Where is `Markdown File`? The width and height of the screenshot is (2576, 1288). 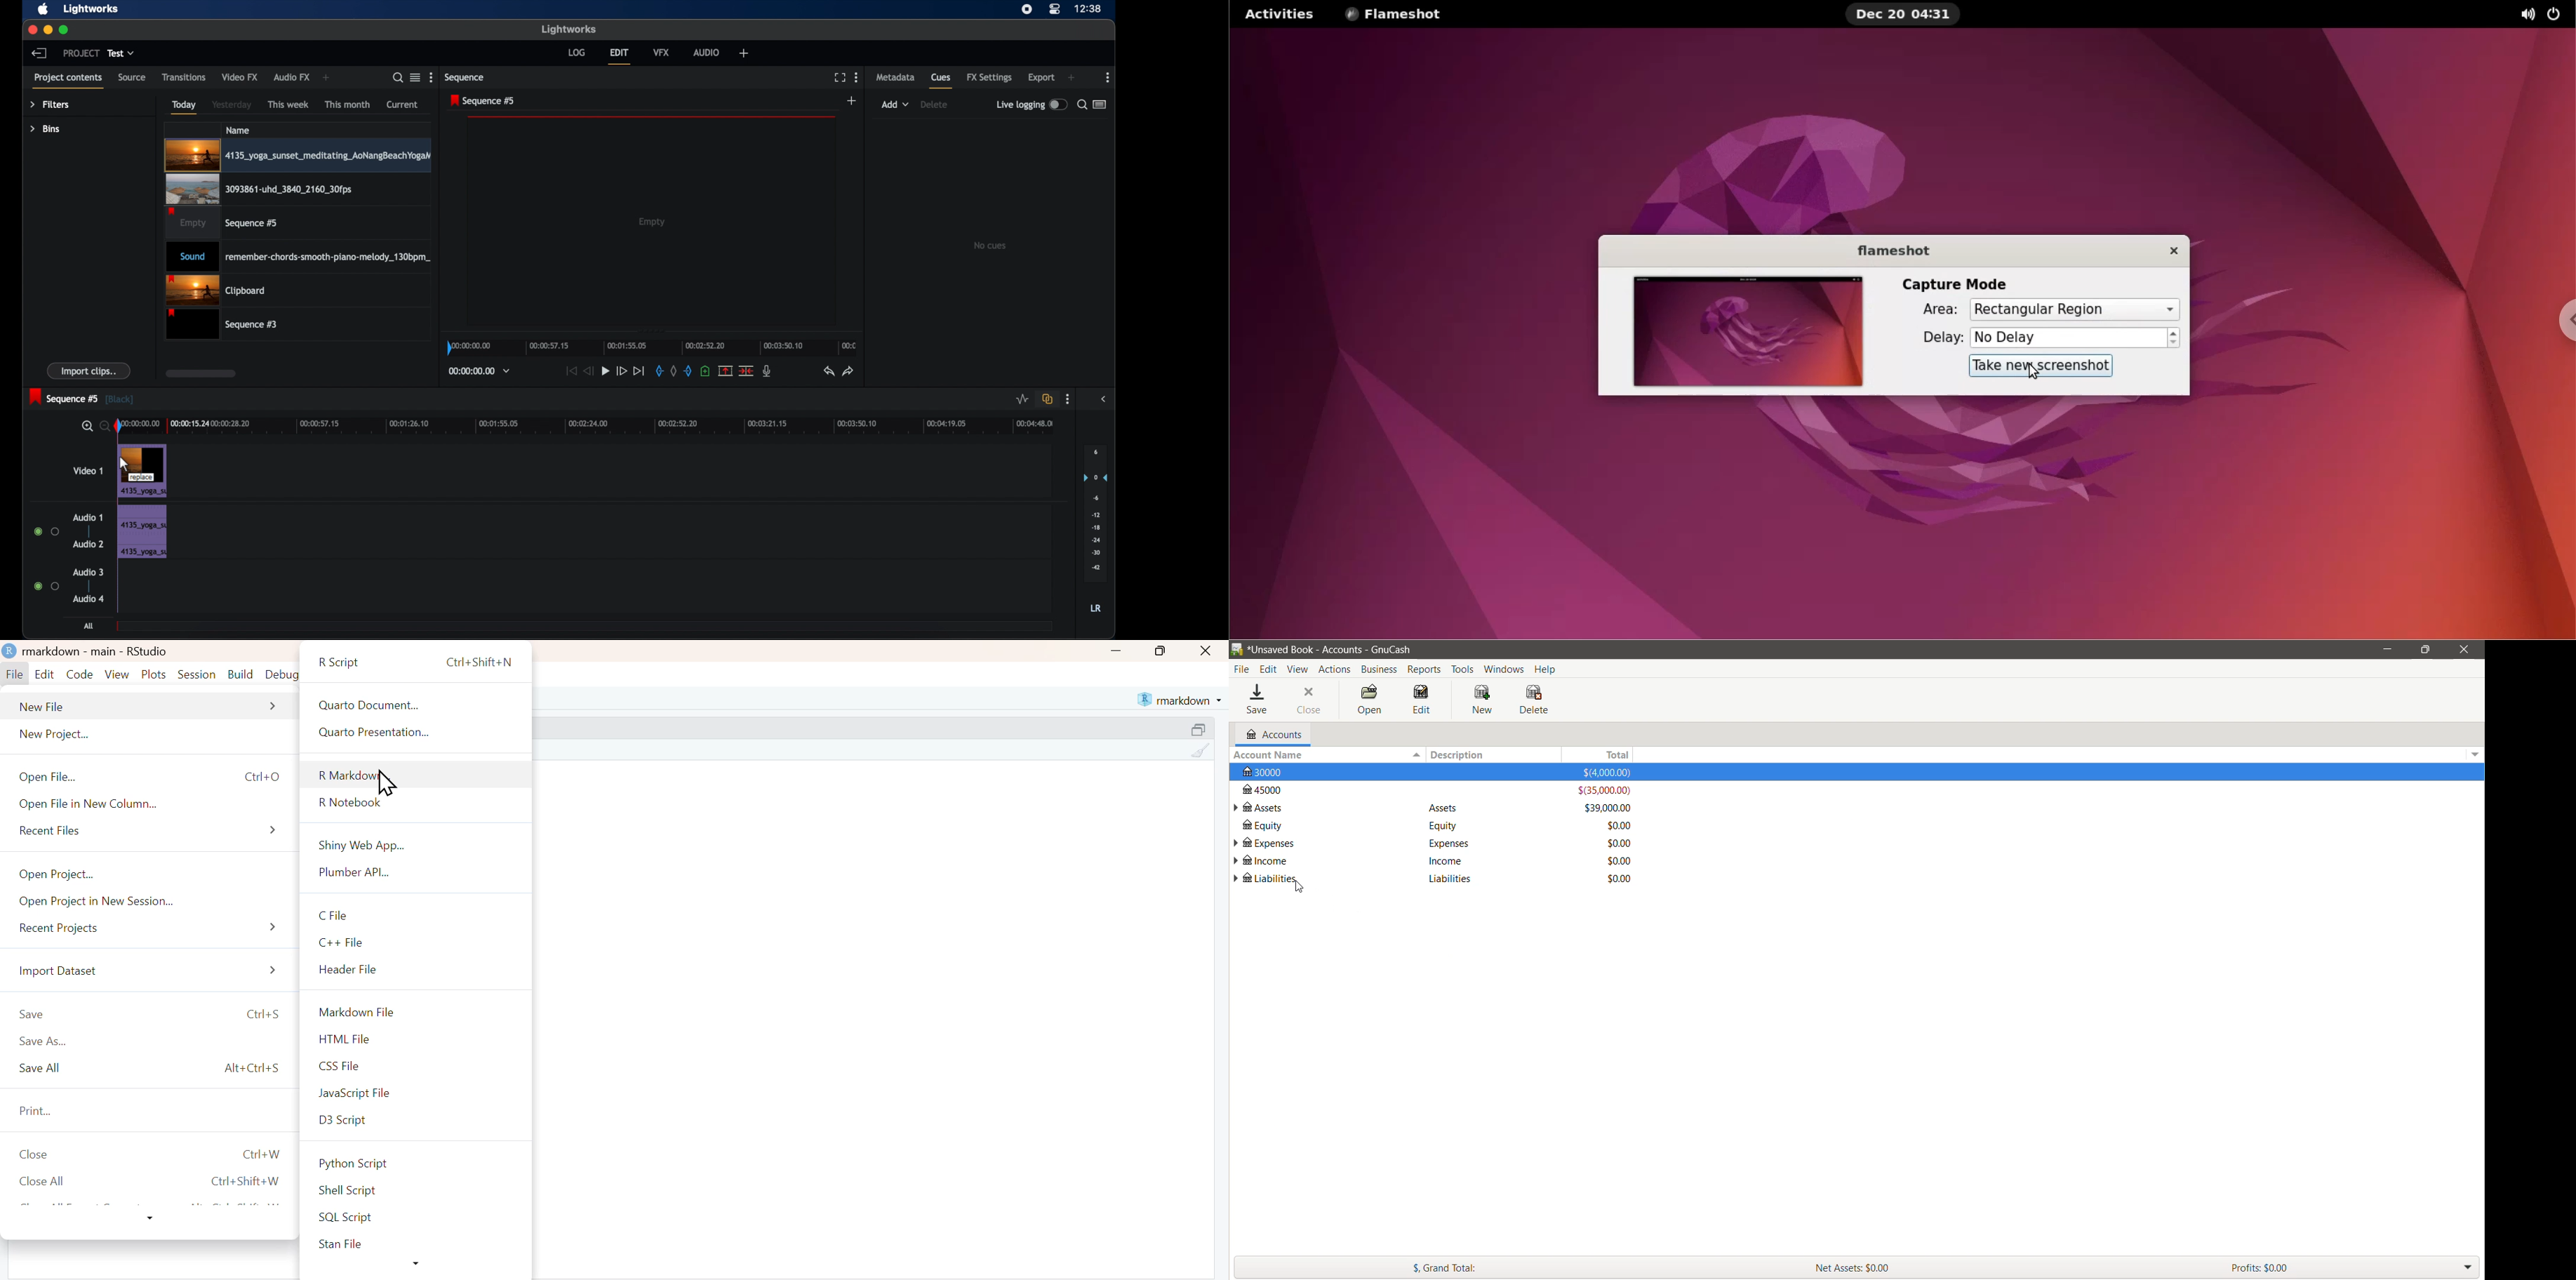
Markdown File is located at coordinates (415, 1012).